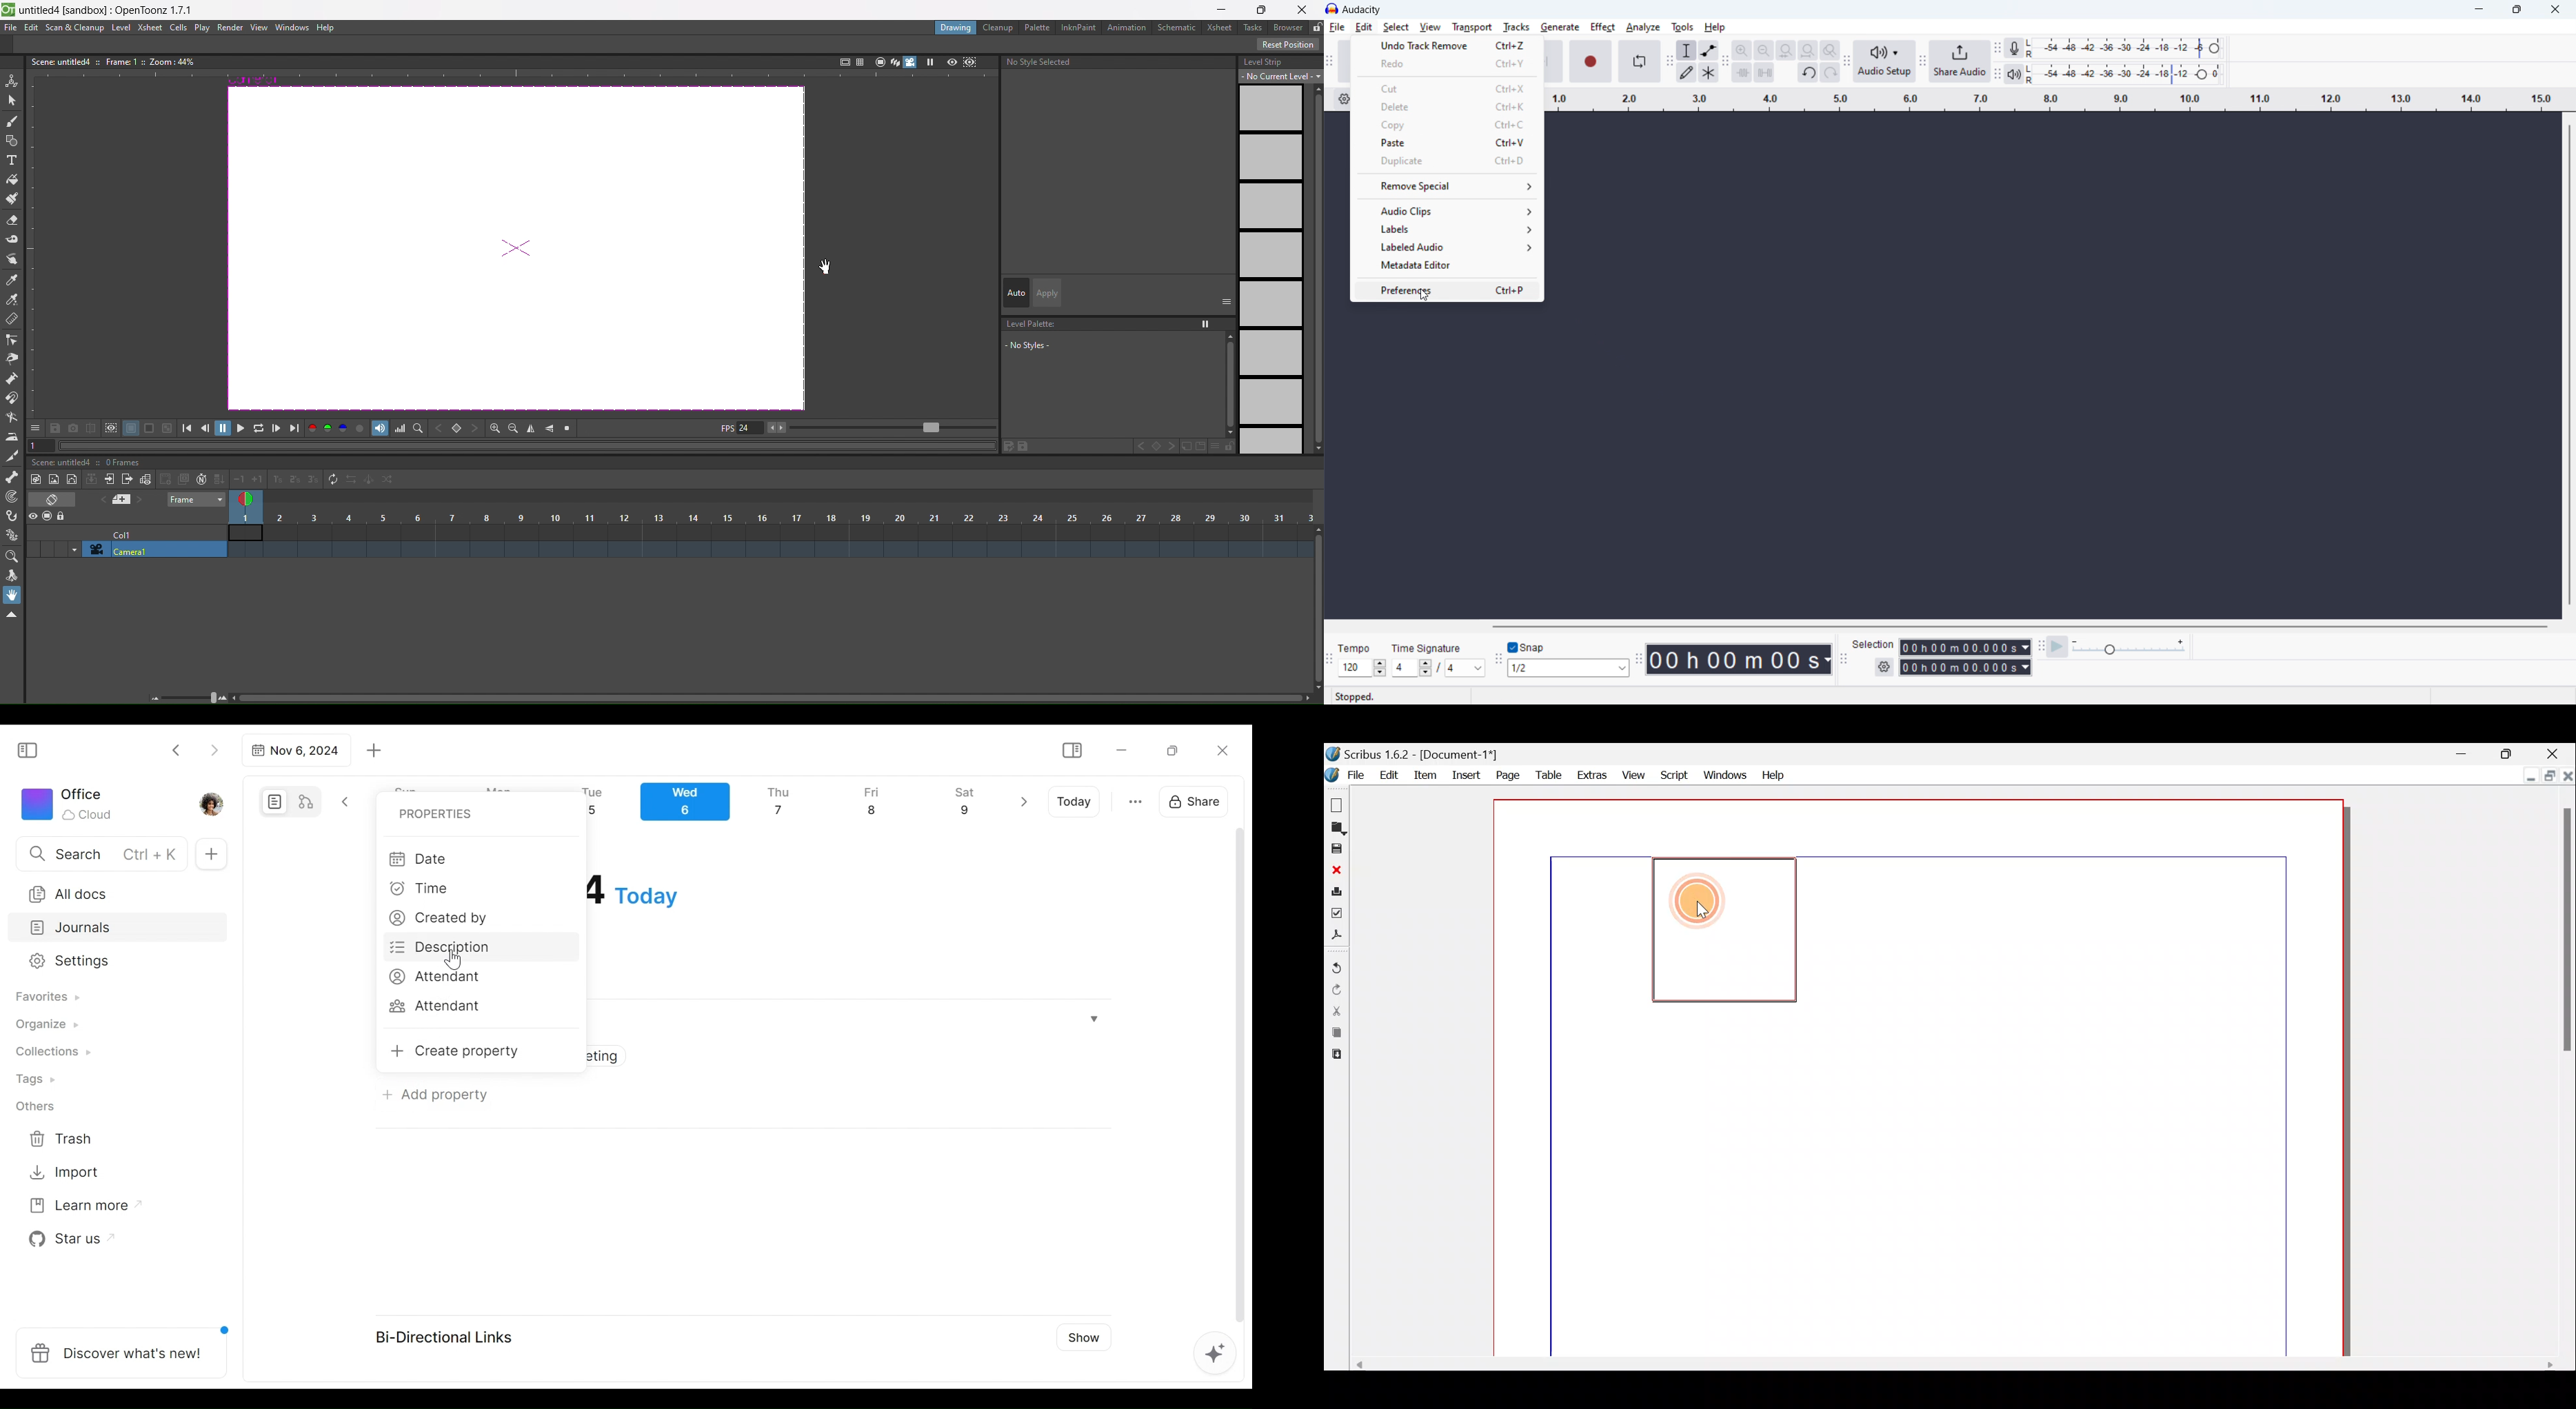 The image size is (2576, 1428). What do you see at coordinates (1885, 62) in the screenshot?
I see `audio setup` at bounding box center [1885, 62].